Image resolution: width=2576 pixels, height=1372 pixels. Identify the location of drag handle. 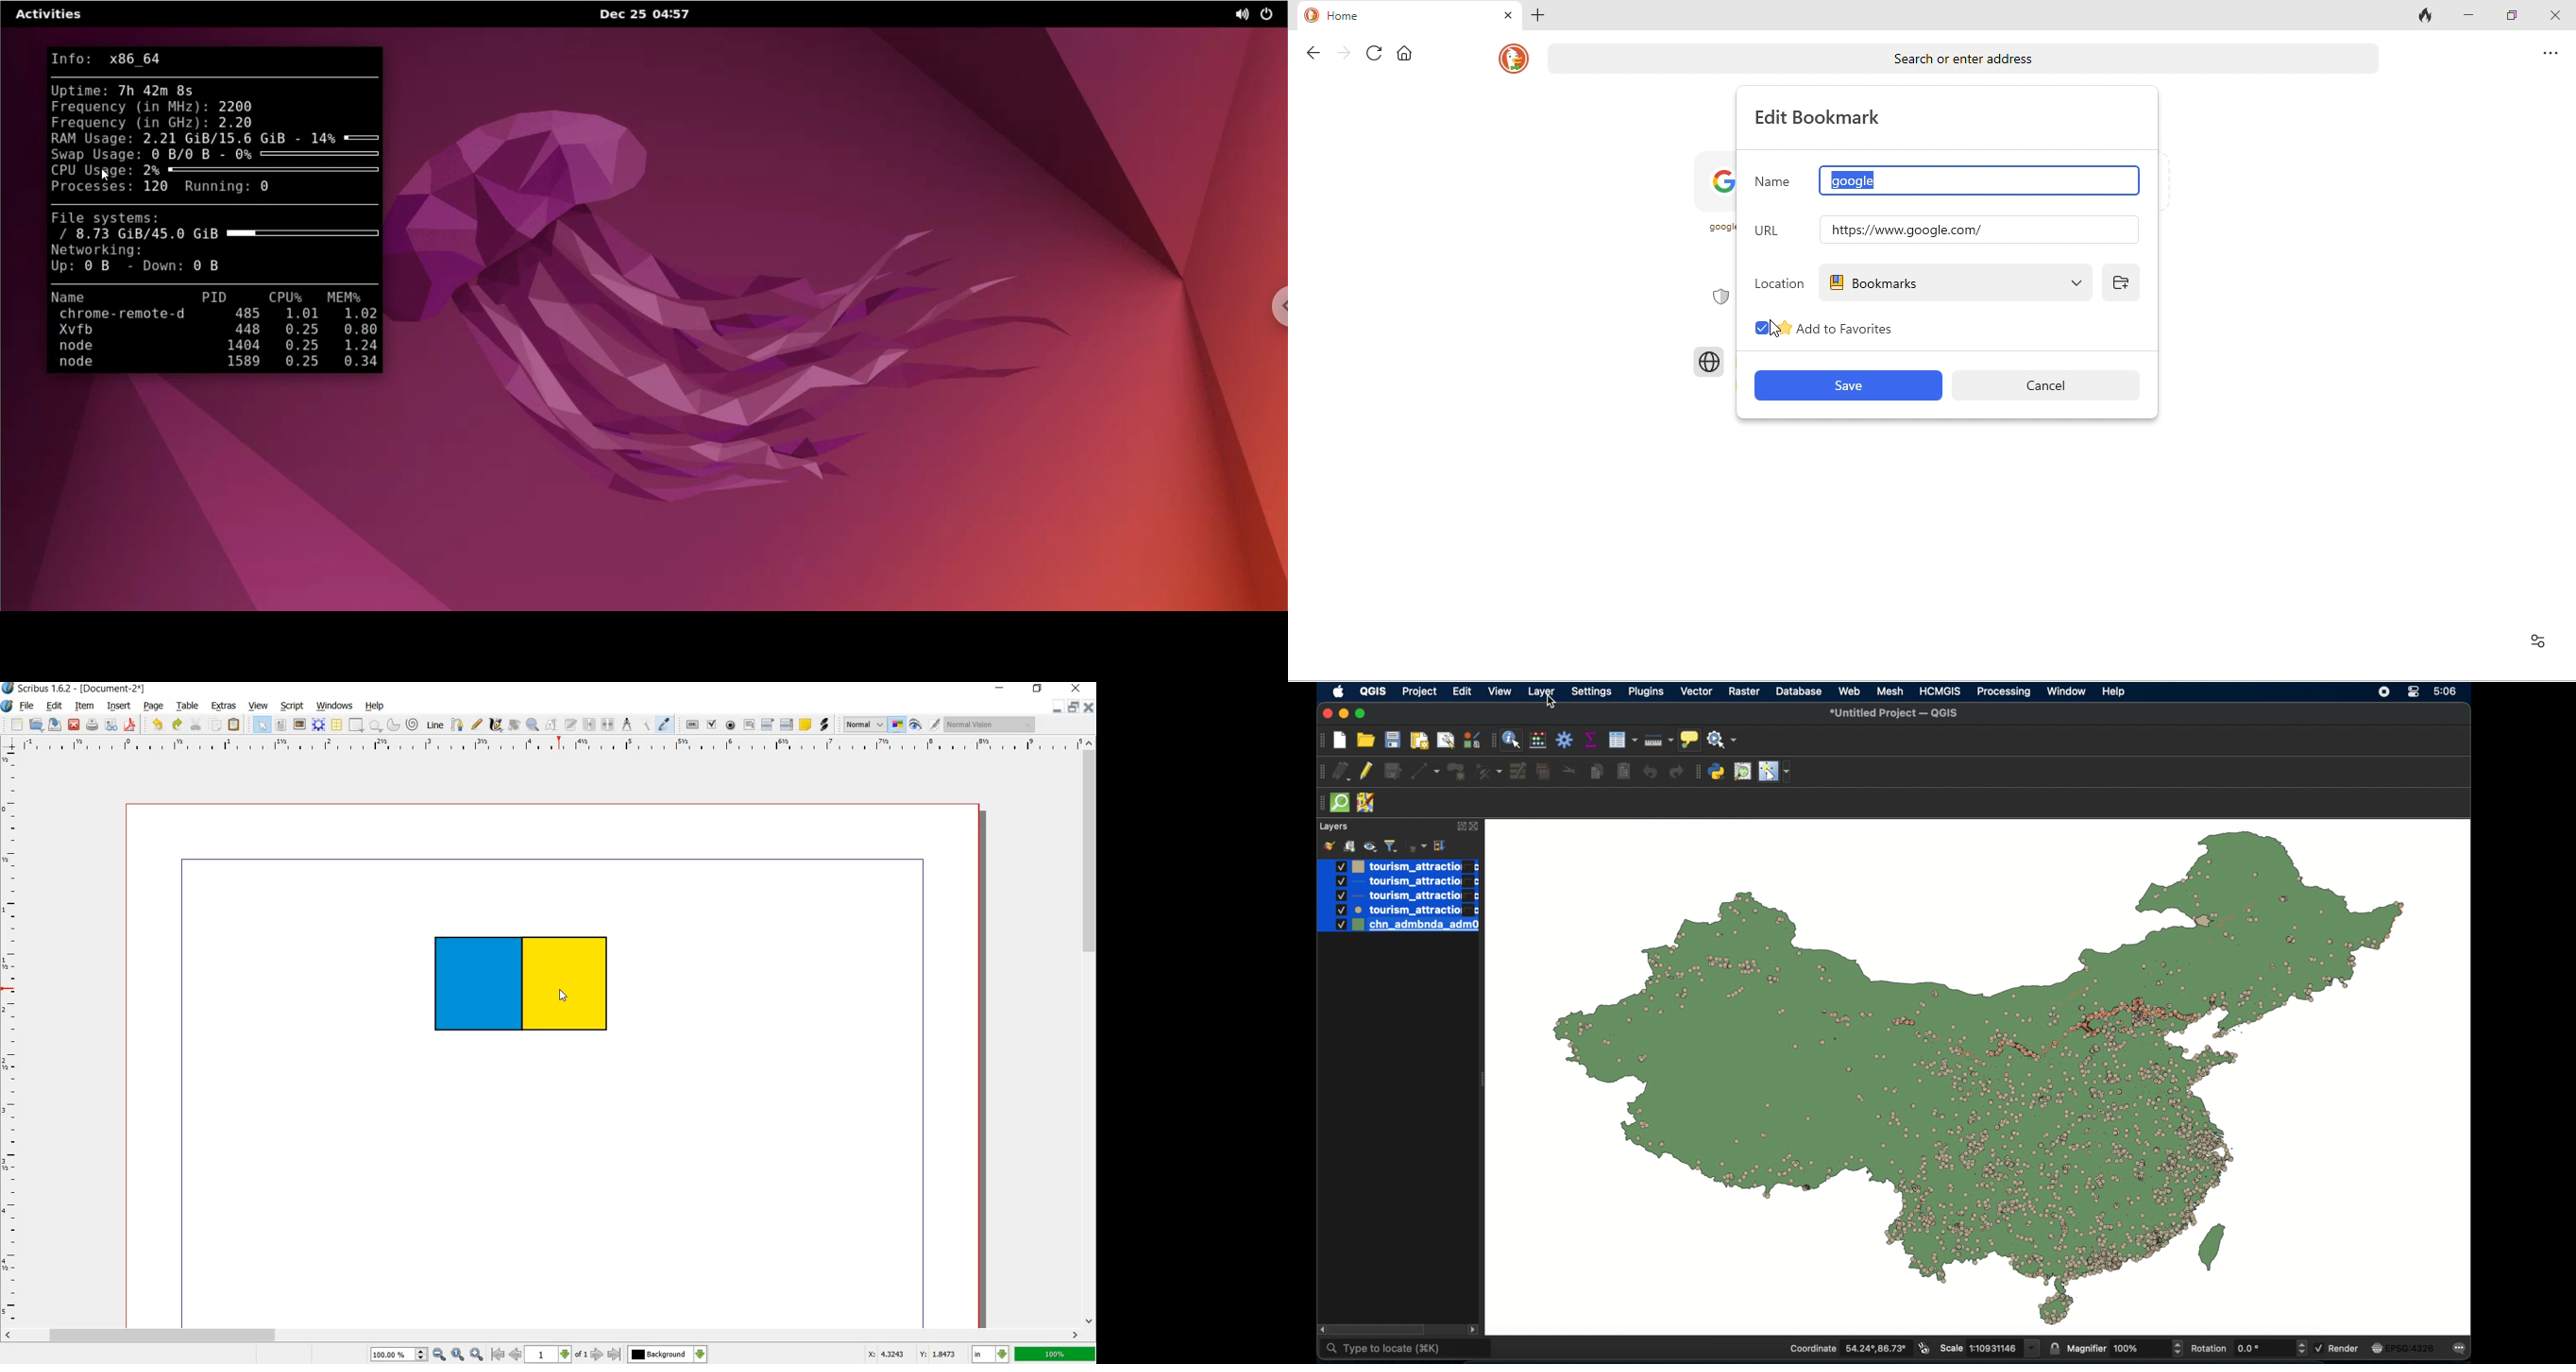
(1319, 803).